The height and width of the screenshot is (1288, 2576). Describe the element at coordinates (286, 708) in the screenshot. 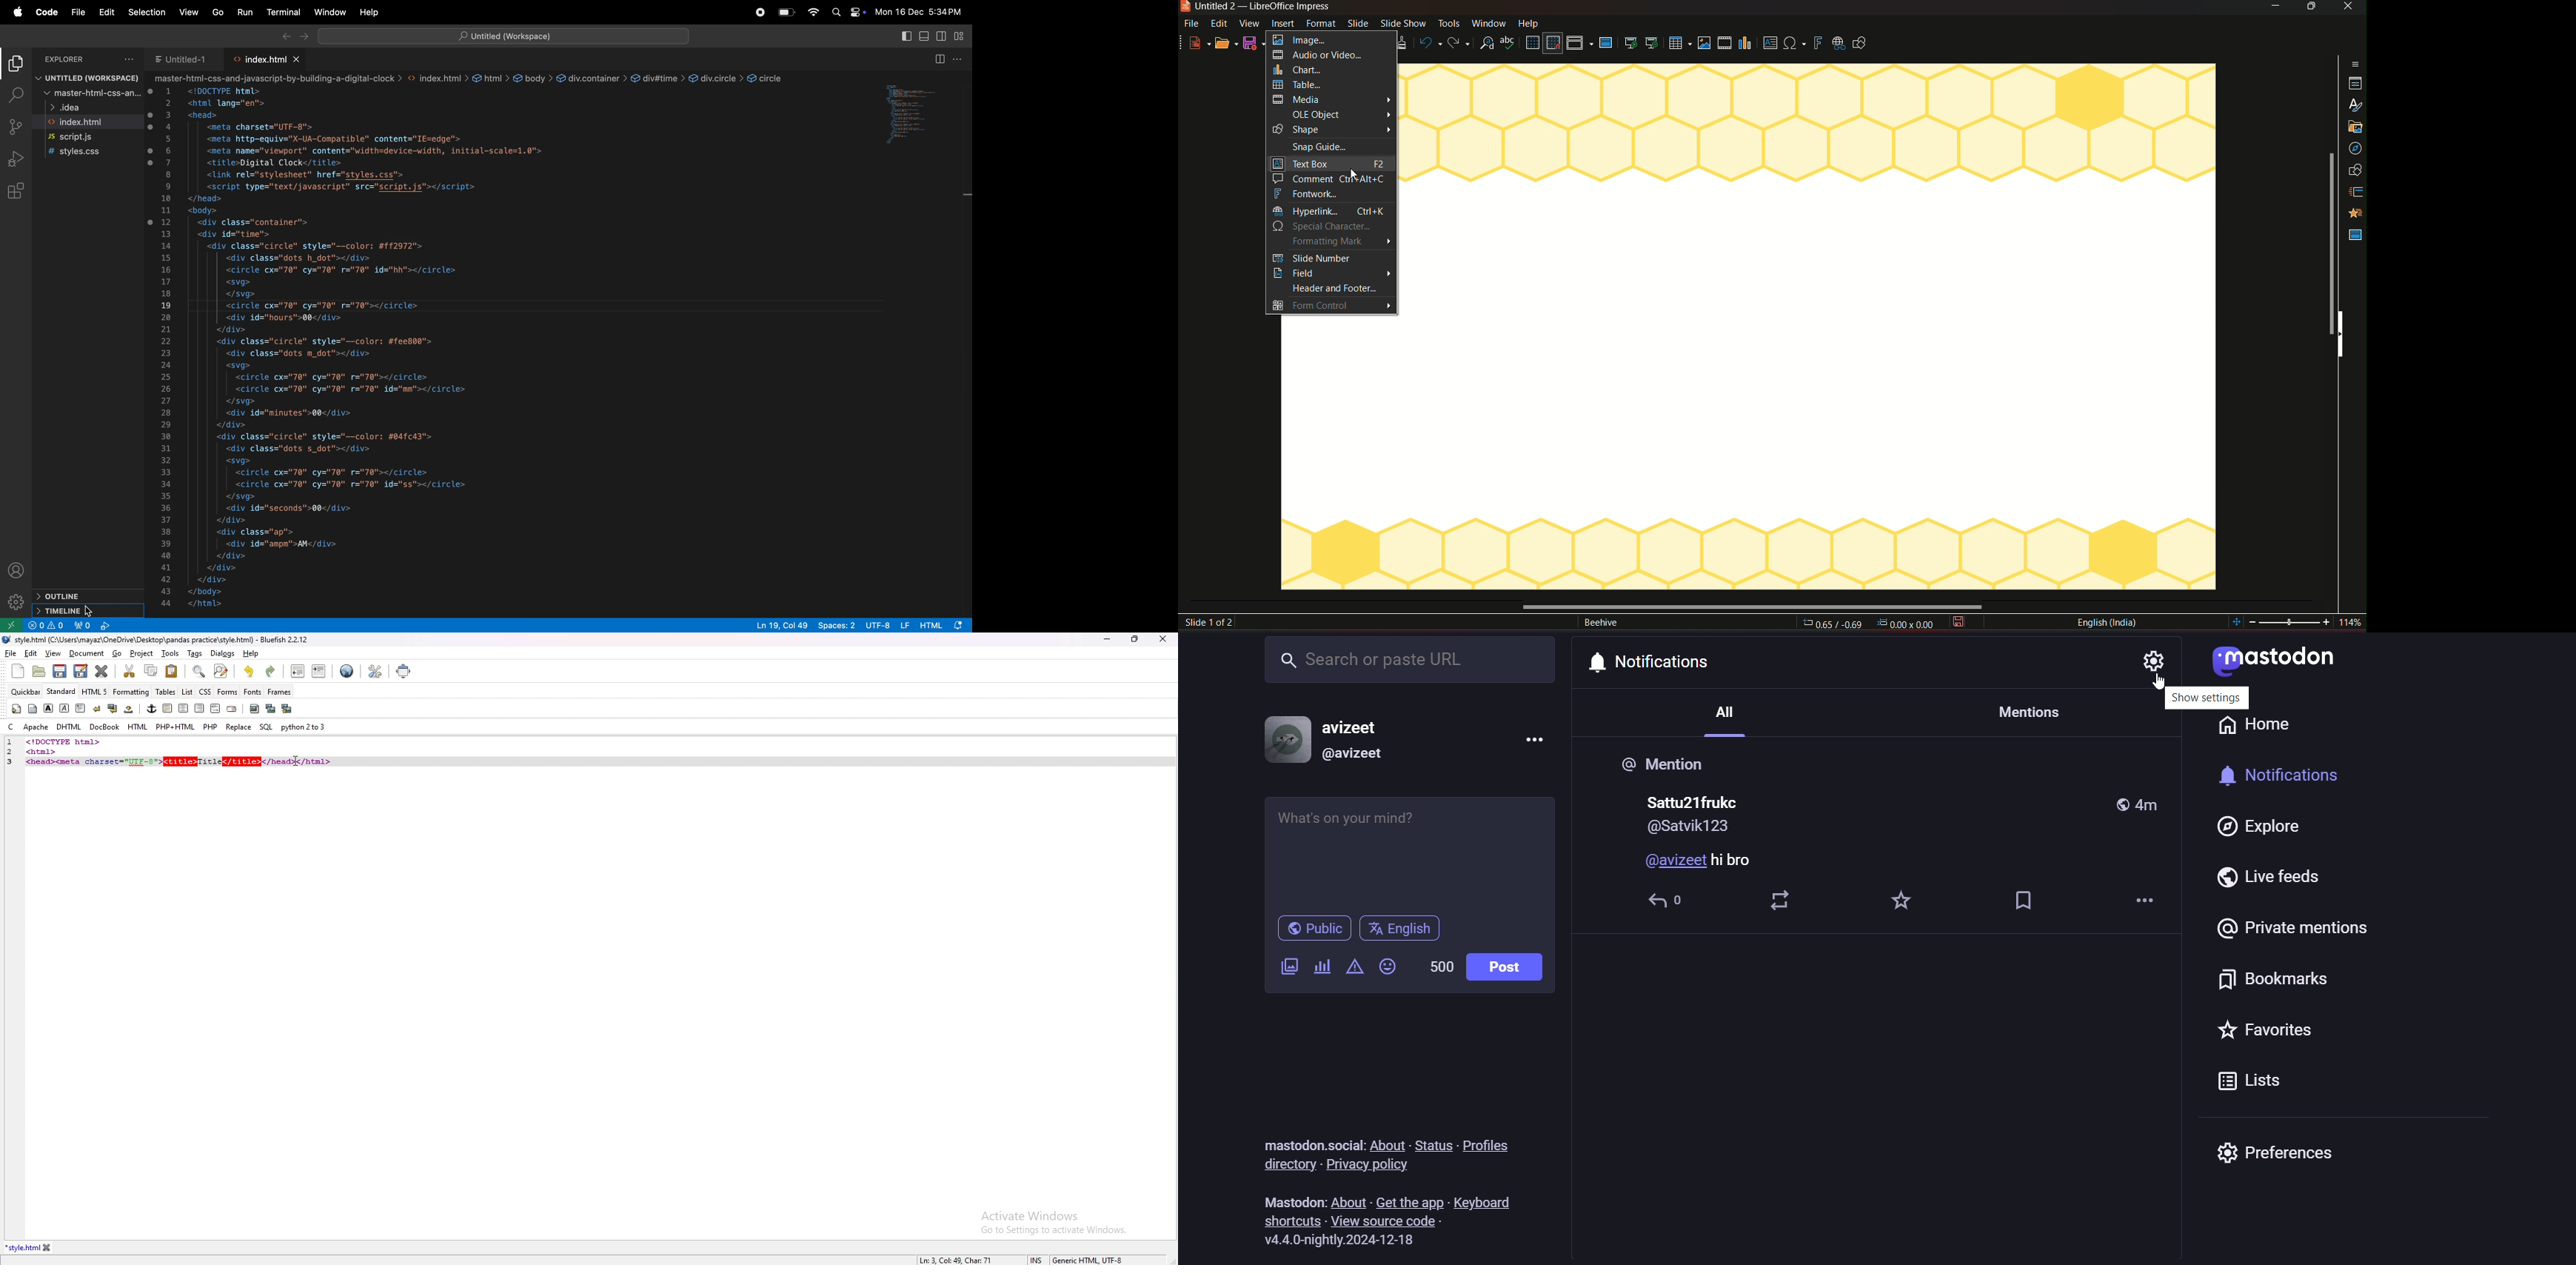

I see `multi thumbnail` at that location.